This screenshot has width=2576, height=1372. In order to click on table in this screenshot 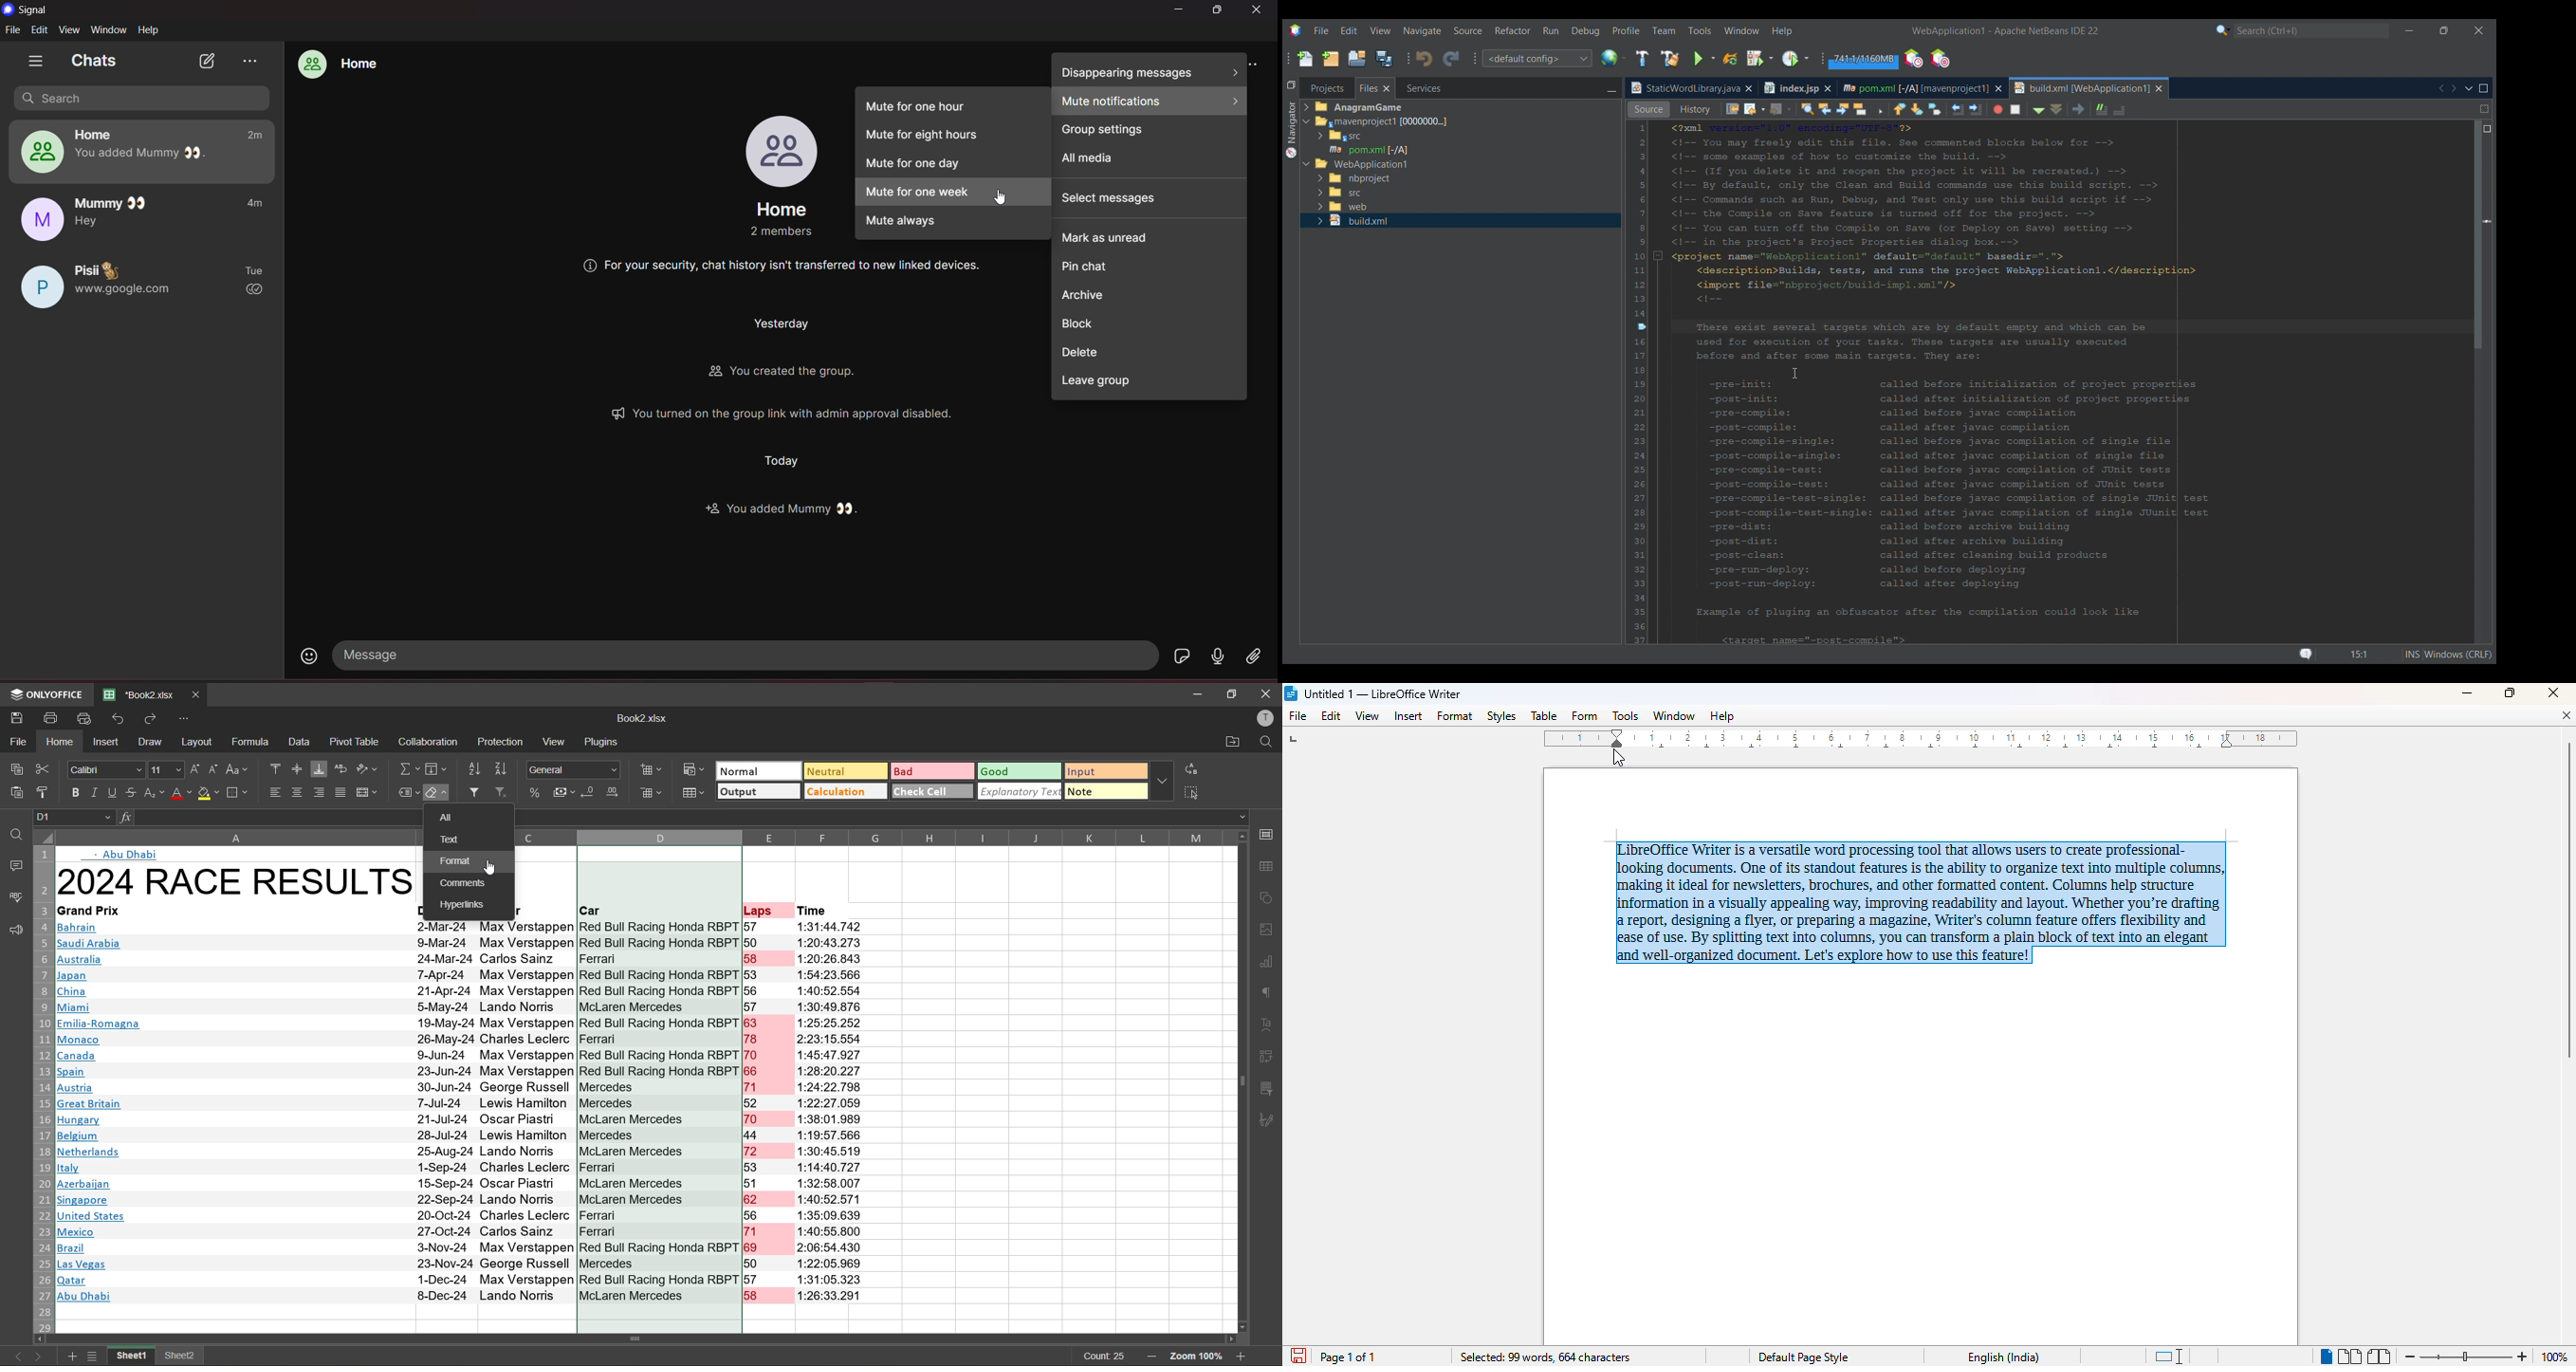, I will do `click(1272, 866)`.